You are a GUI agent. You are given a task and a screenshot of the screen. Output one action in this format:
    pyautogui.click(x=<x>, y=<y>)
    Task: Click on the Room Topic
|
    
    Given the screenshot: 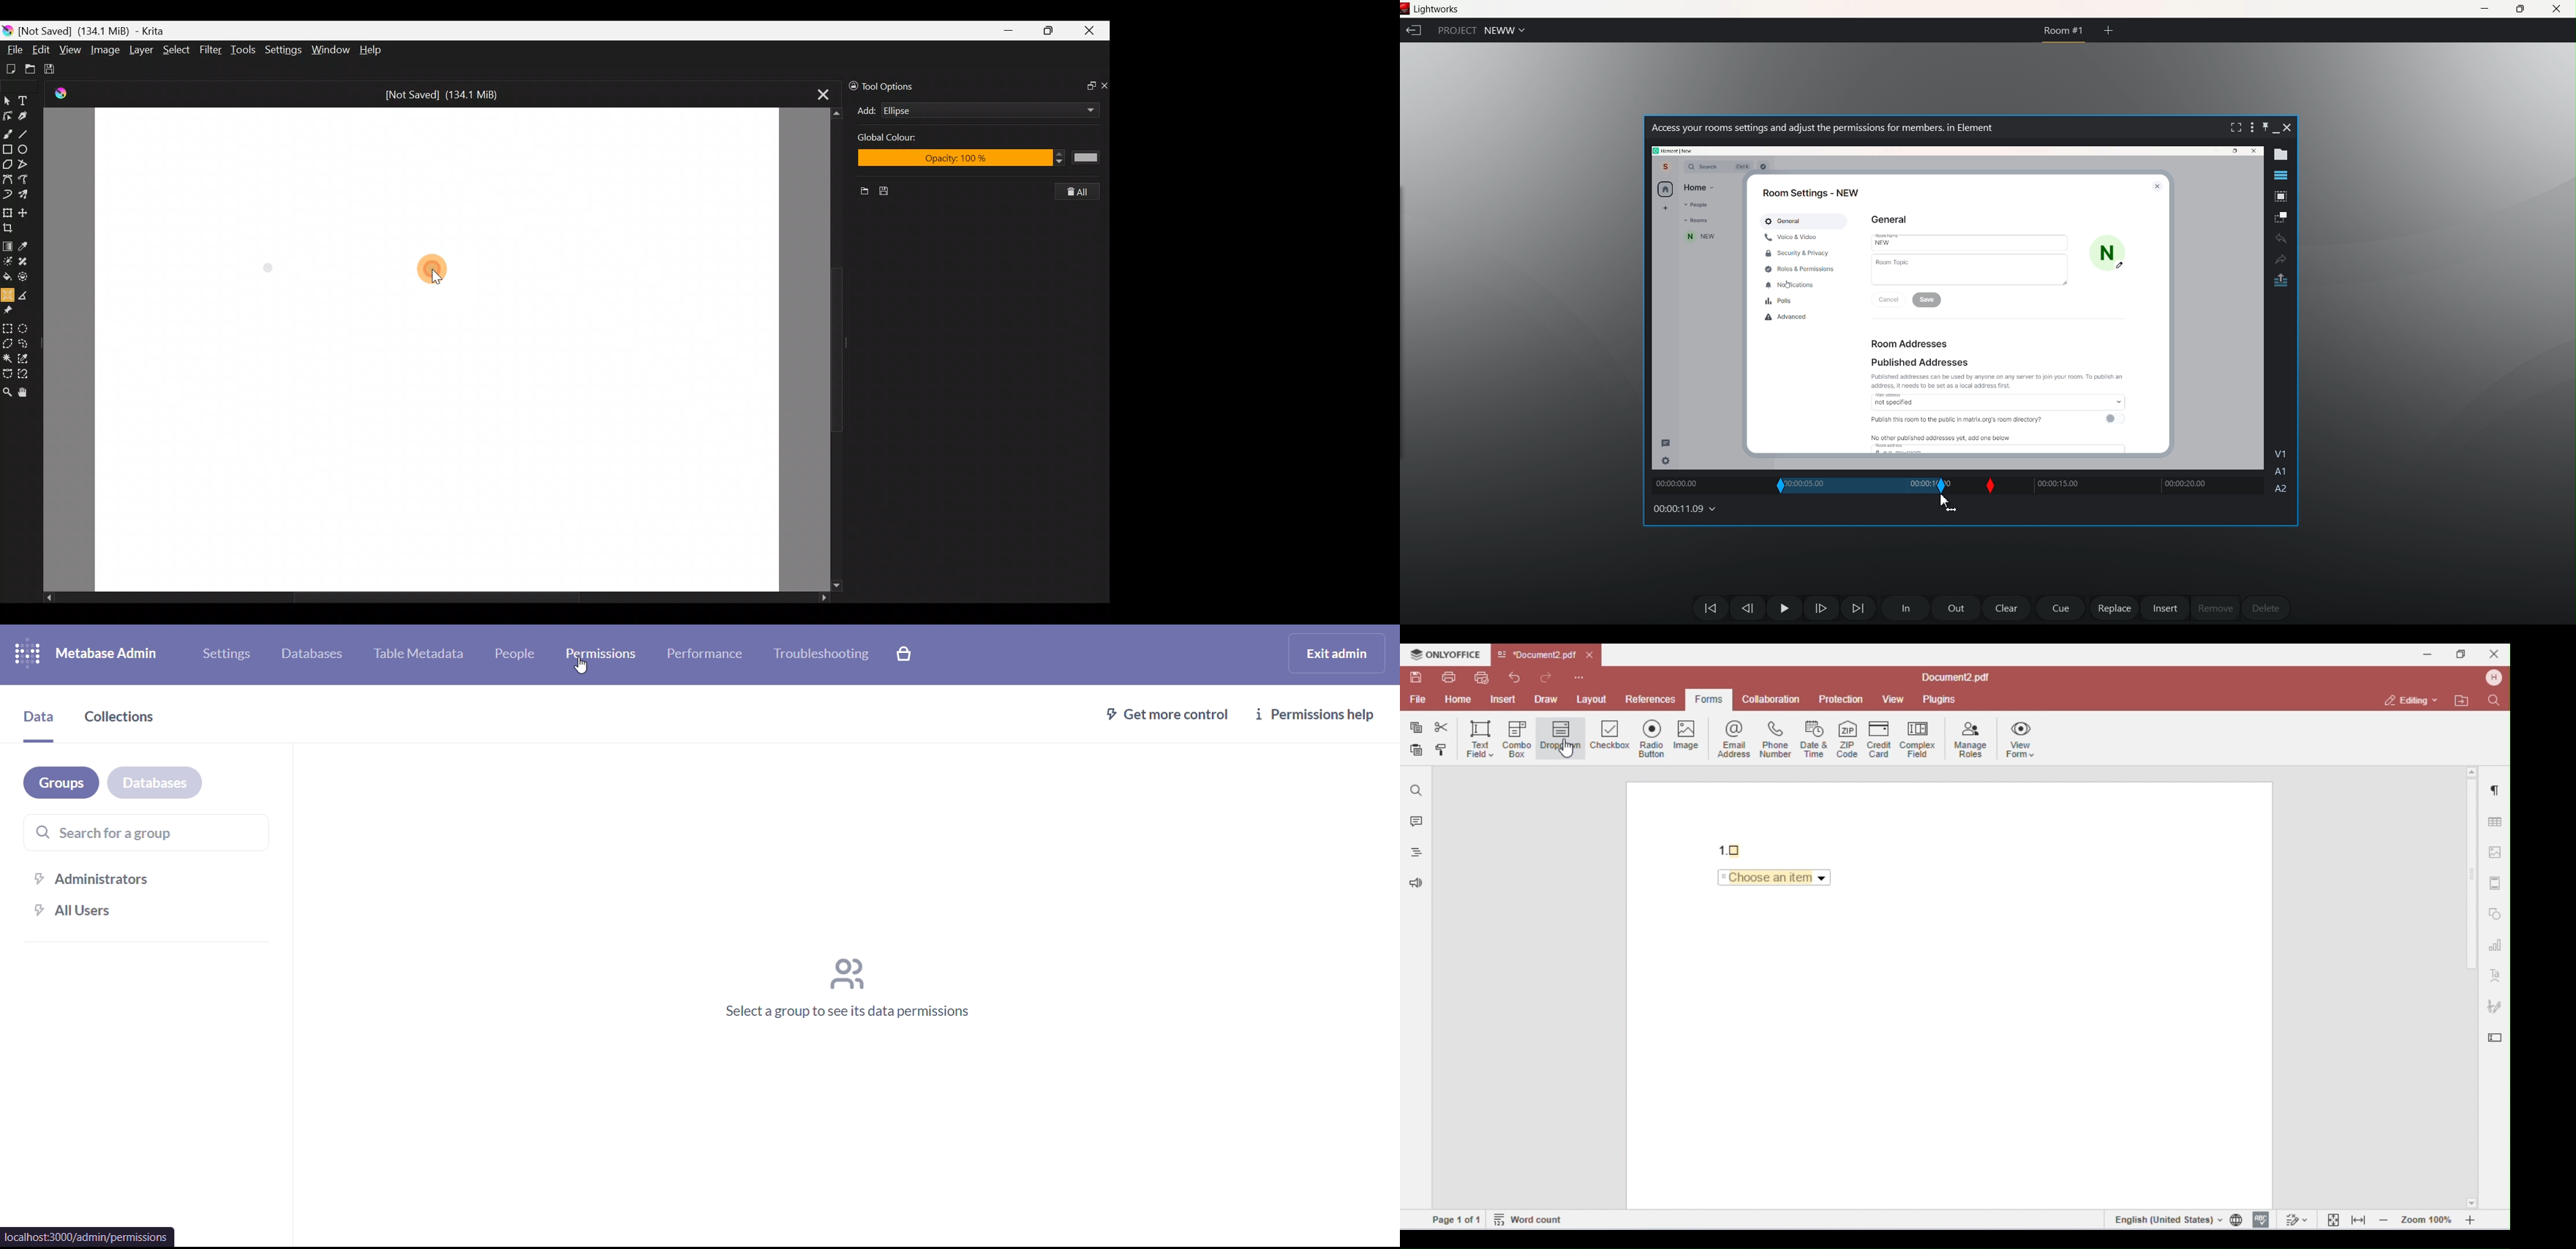 What is the action you would take?
    pyautogui.click(x=1970, y=270)
    